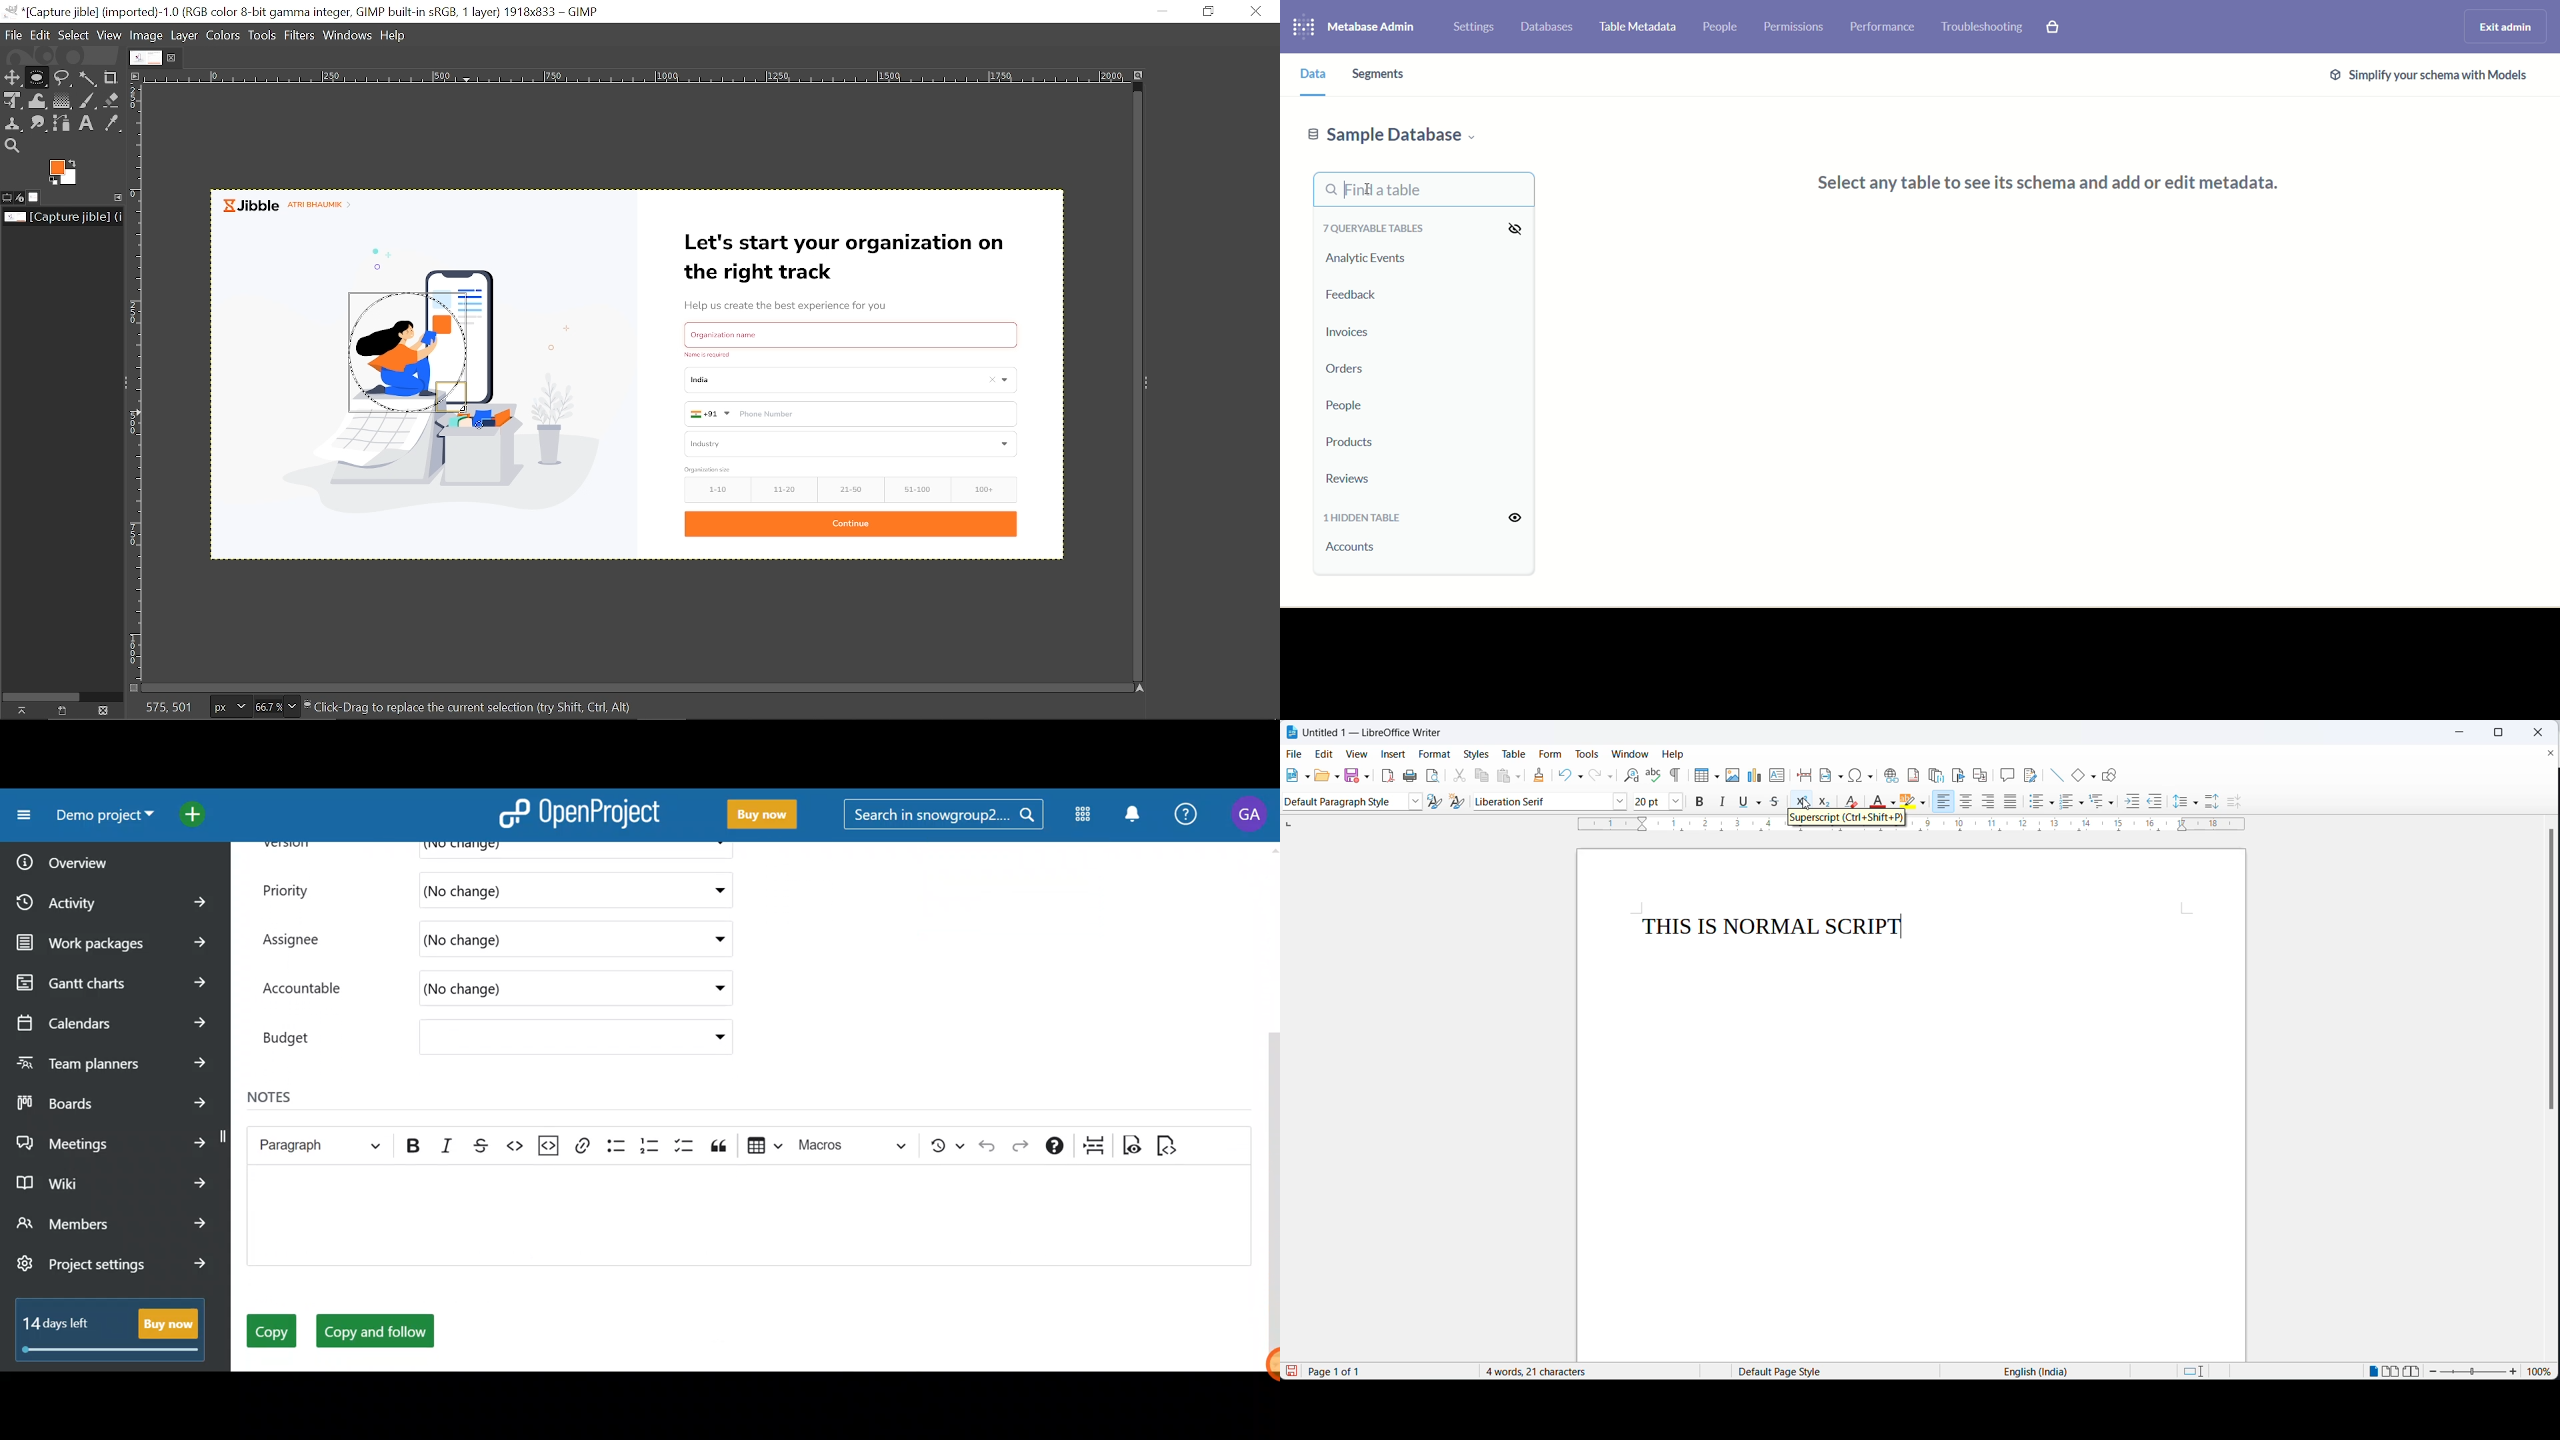 The width and height of the screenshot is (2576, 1456). Describe the element at coordinates (1353, 774) in the screenshot. I see `save` at that location.